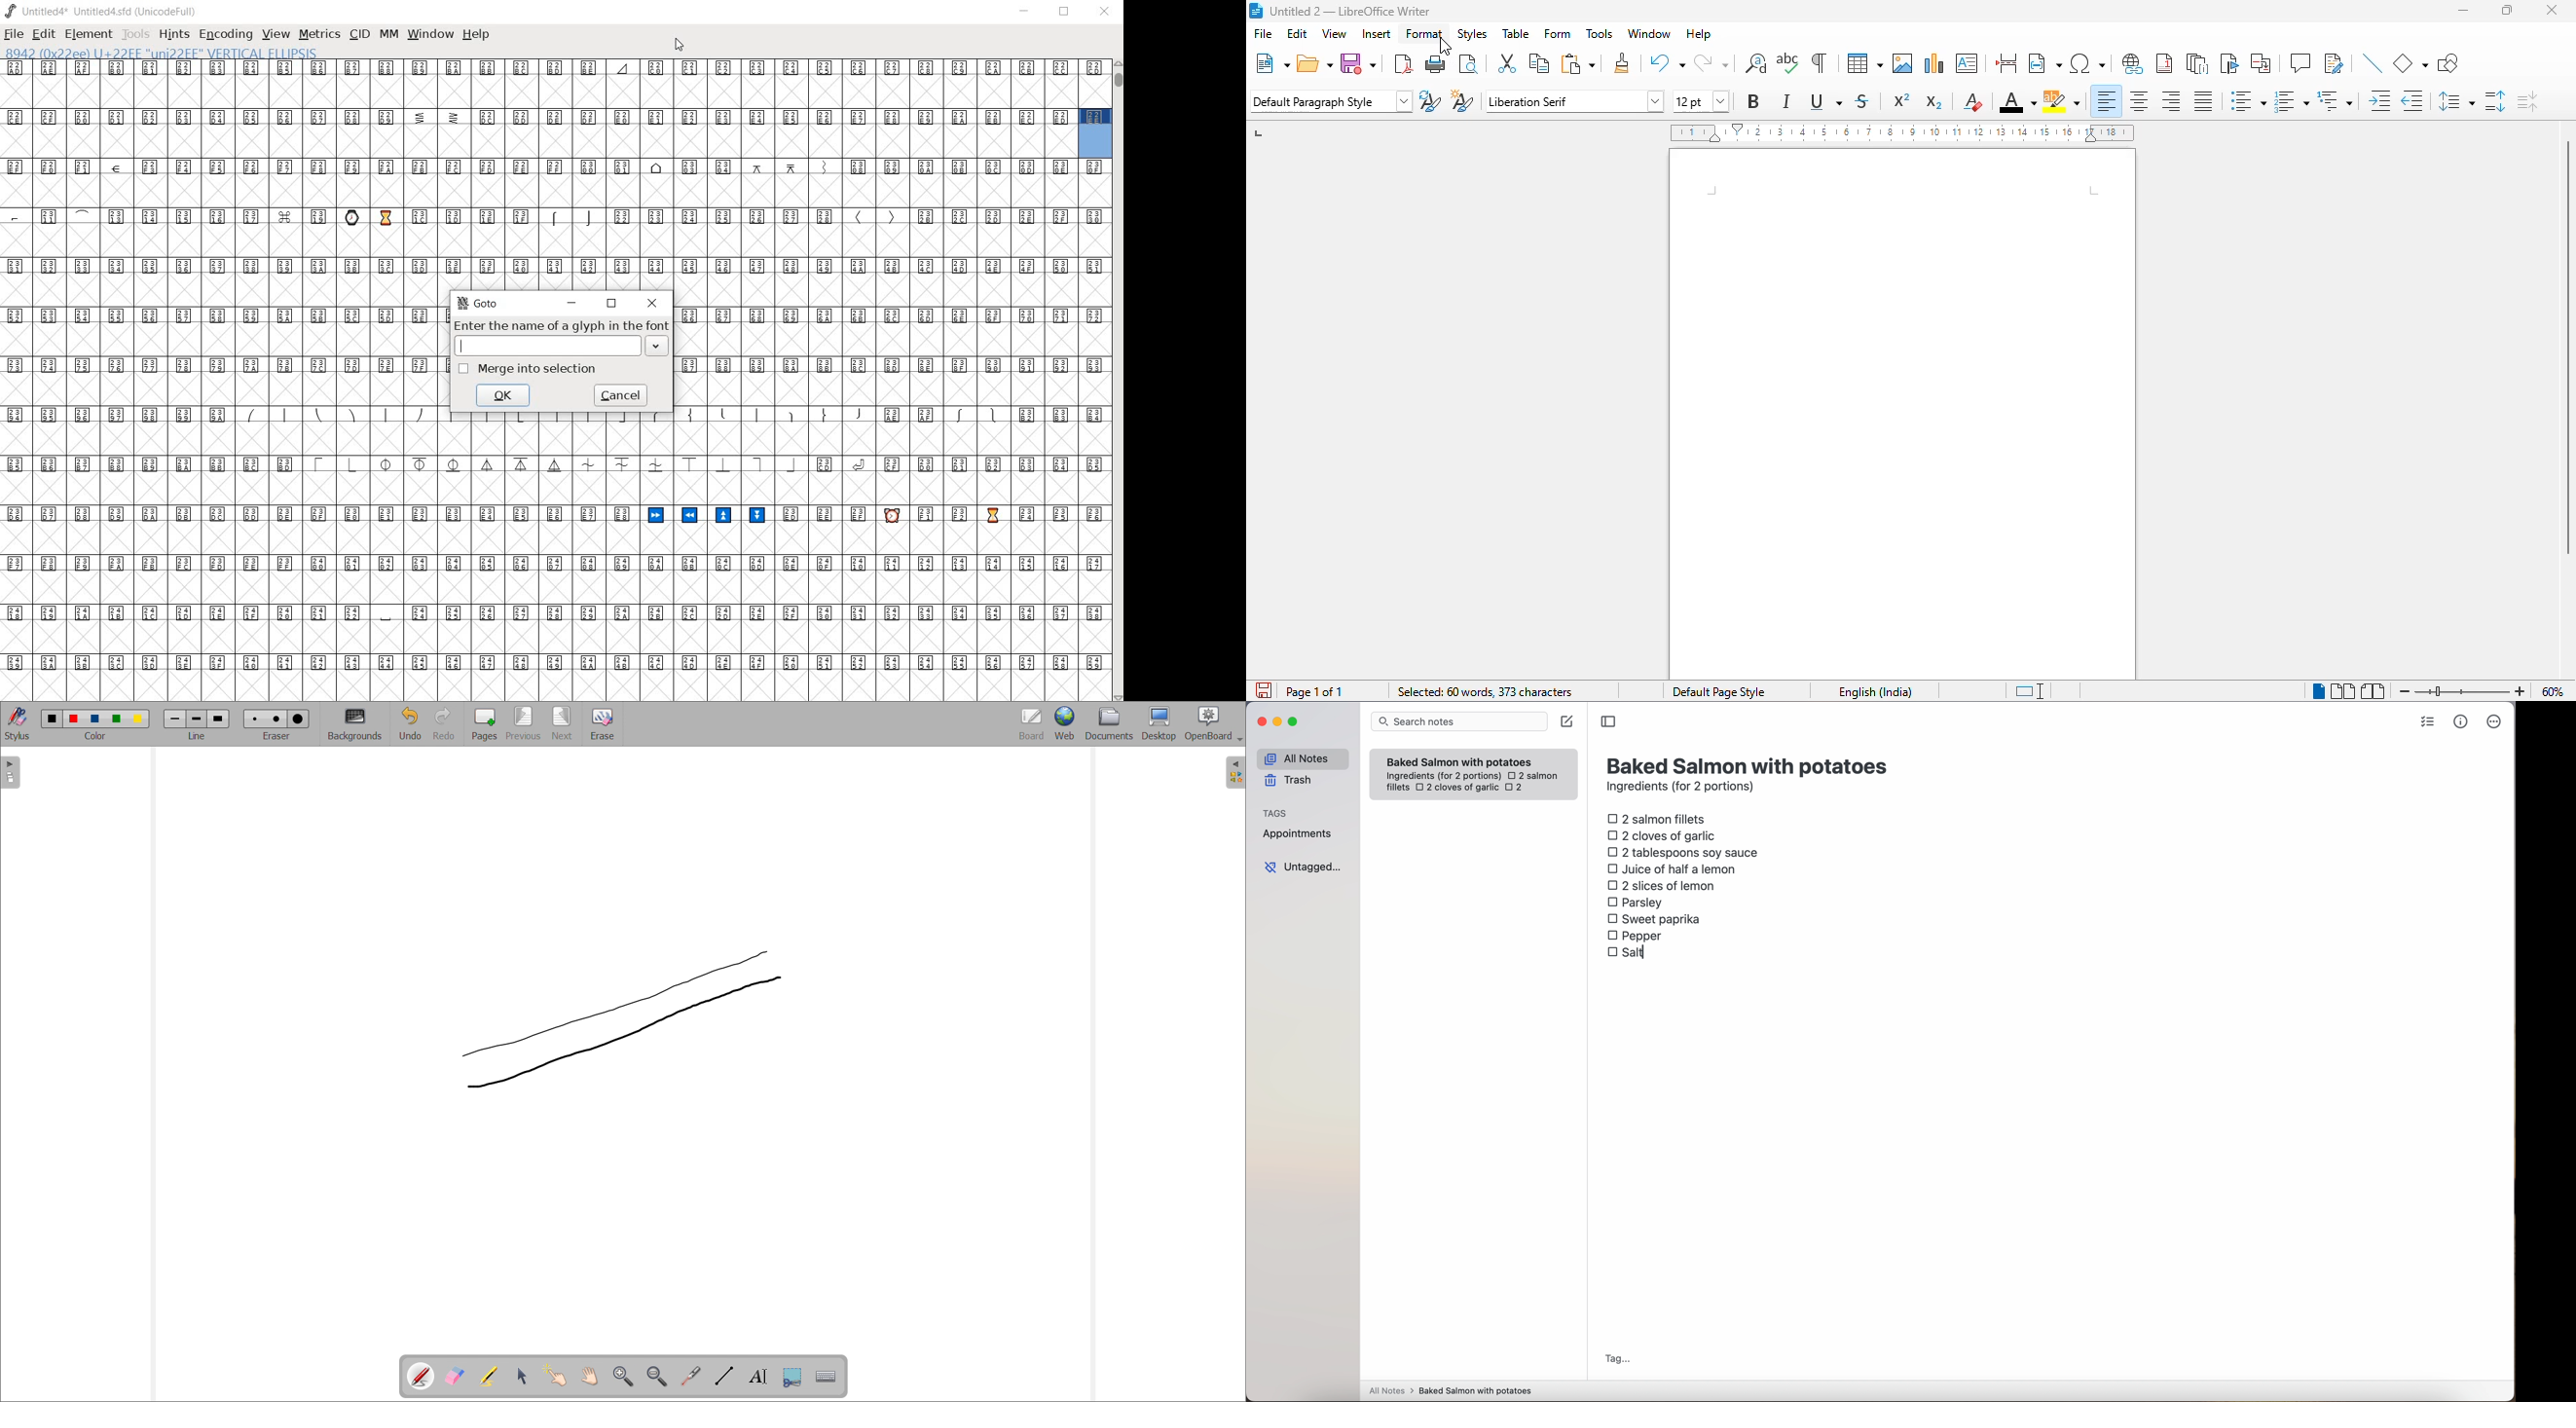 The width and height of the screenshot is (2576, 1428). Describe the element at coordinates (2170, 100) in the screenshot. I see `align right` at that location.